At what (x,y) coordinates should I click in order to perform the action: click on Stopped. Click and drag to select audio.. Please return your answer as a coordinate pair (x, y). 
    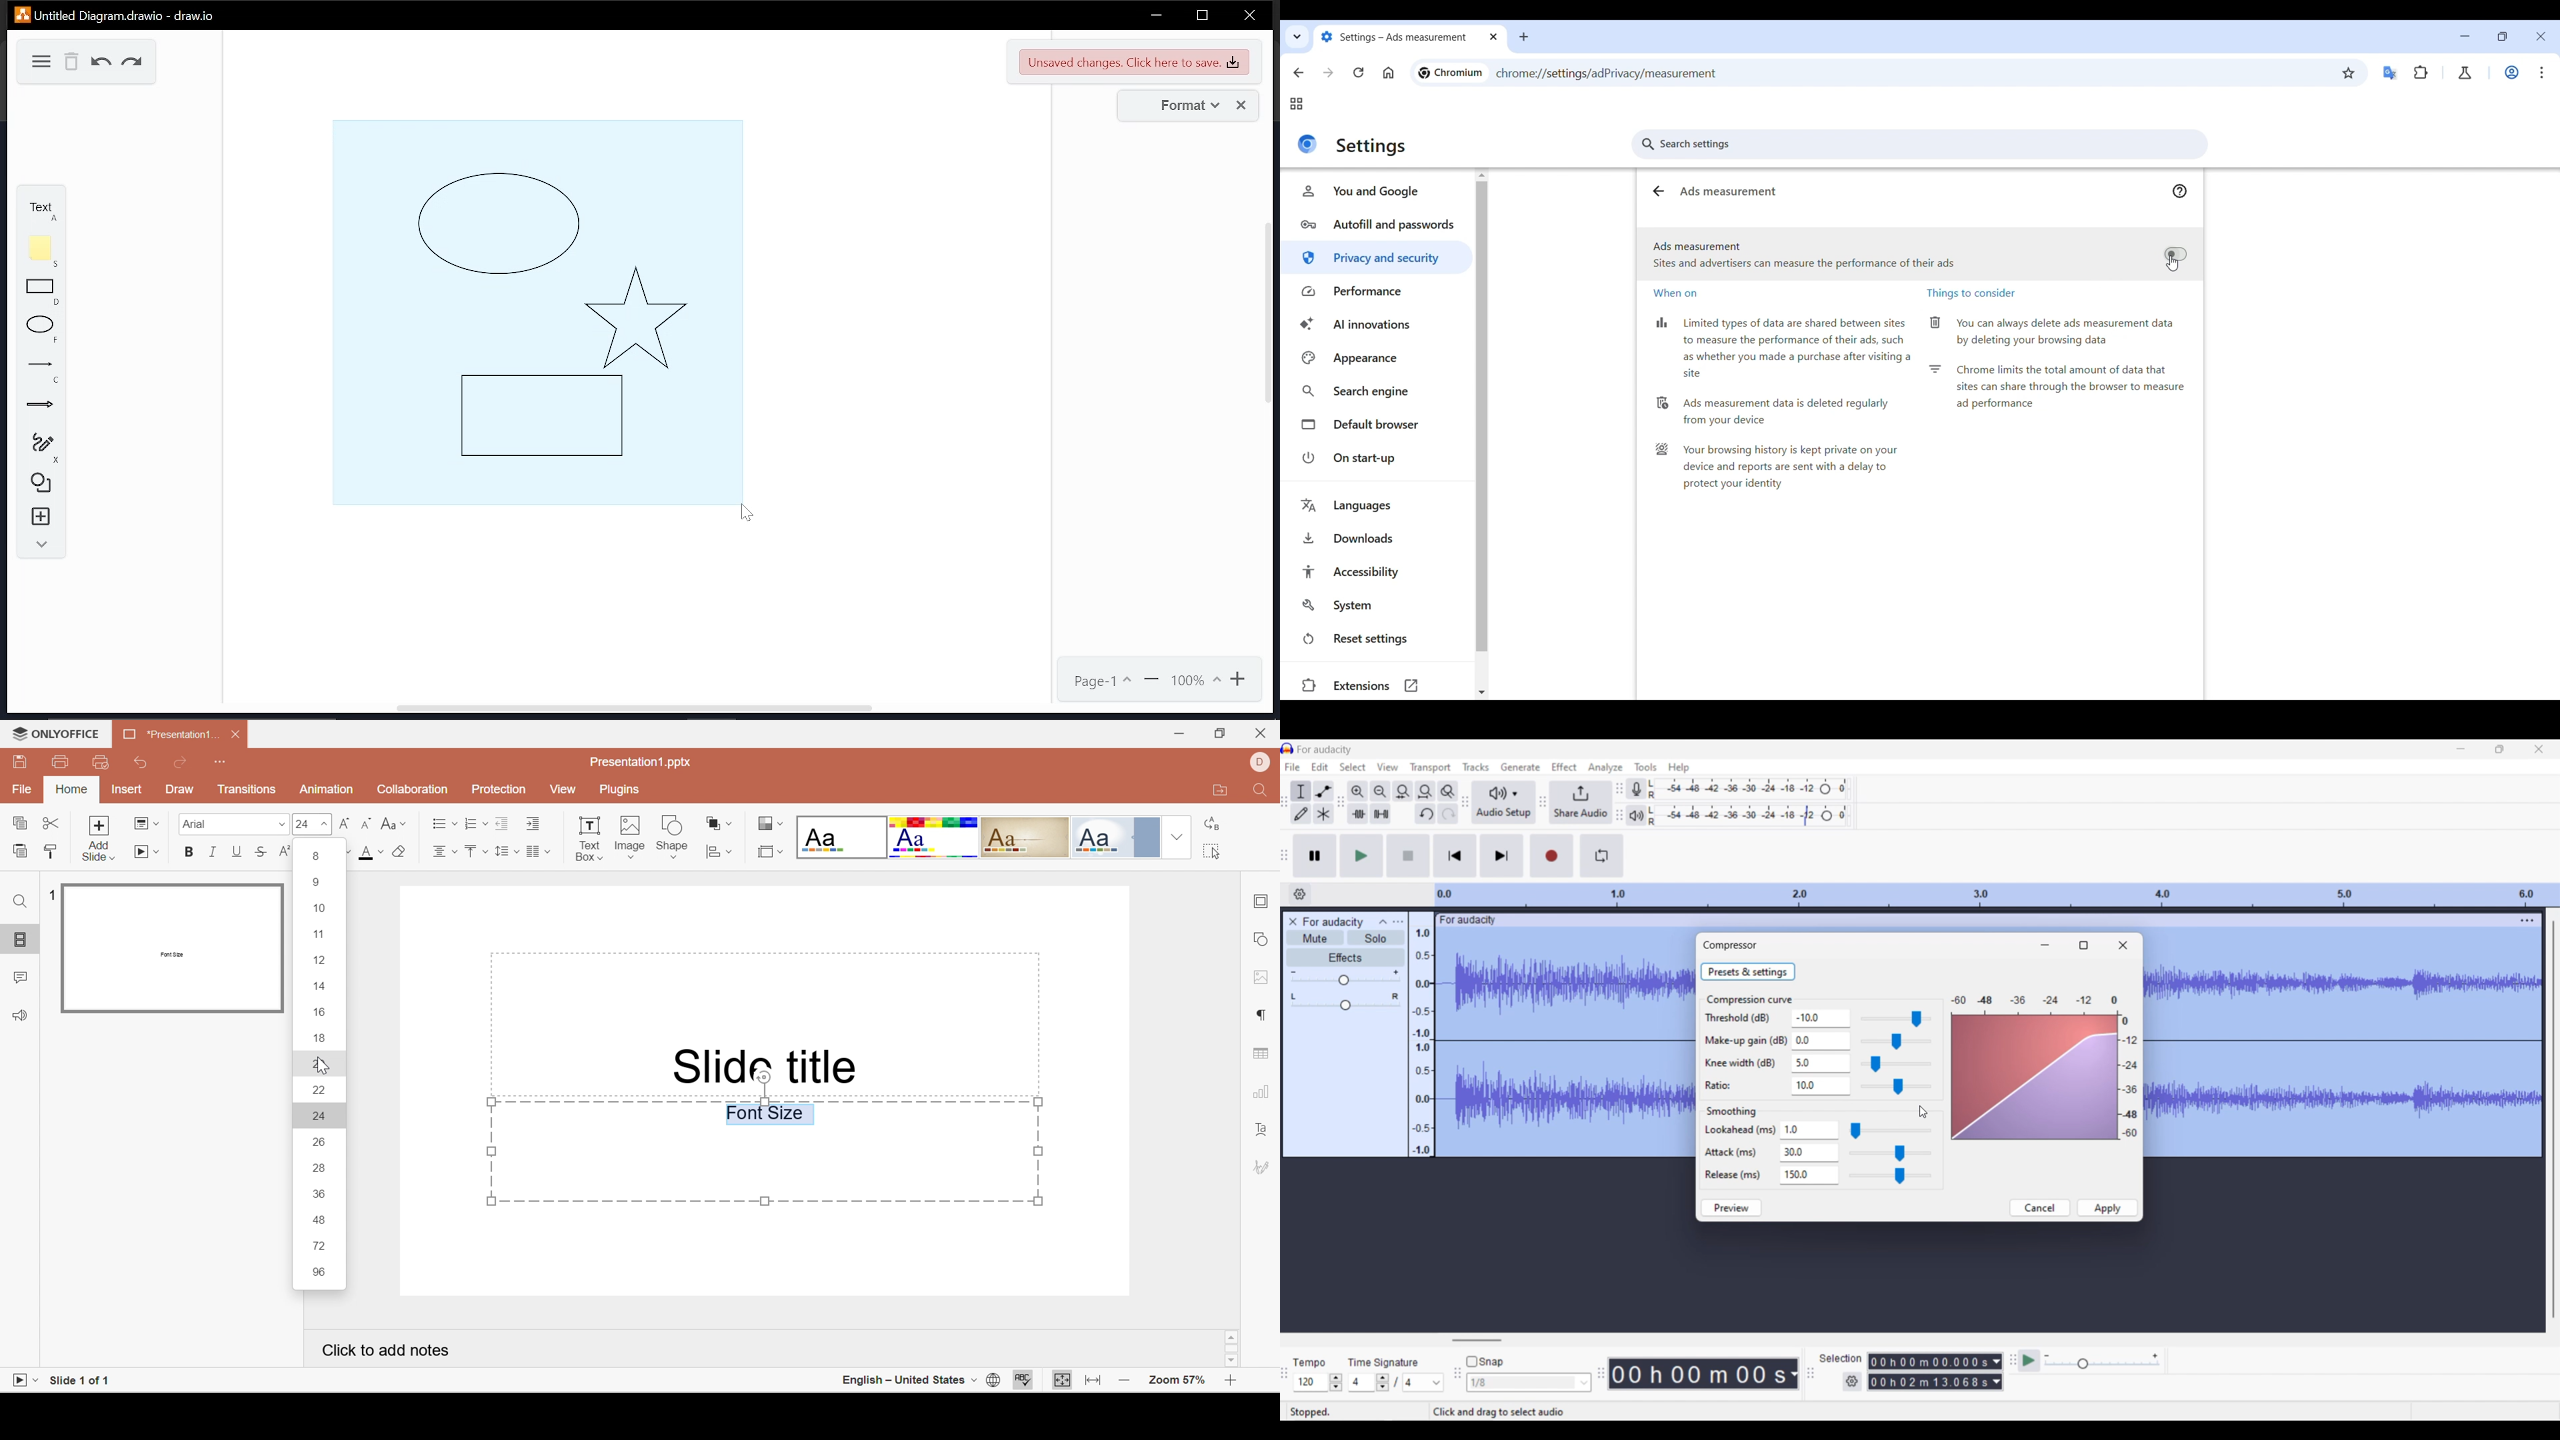
    Looking at the image, I should click on (1444, 1412).